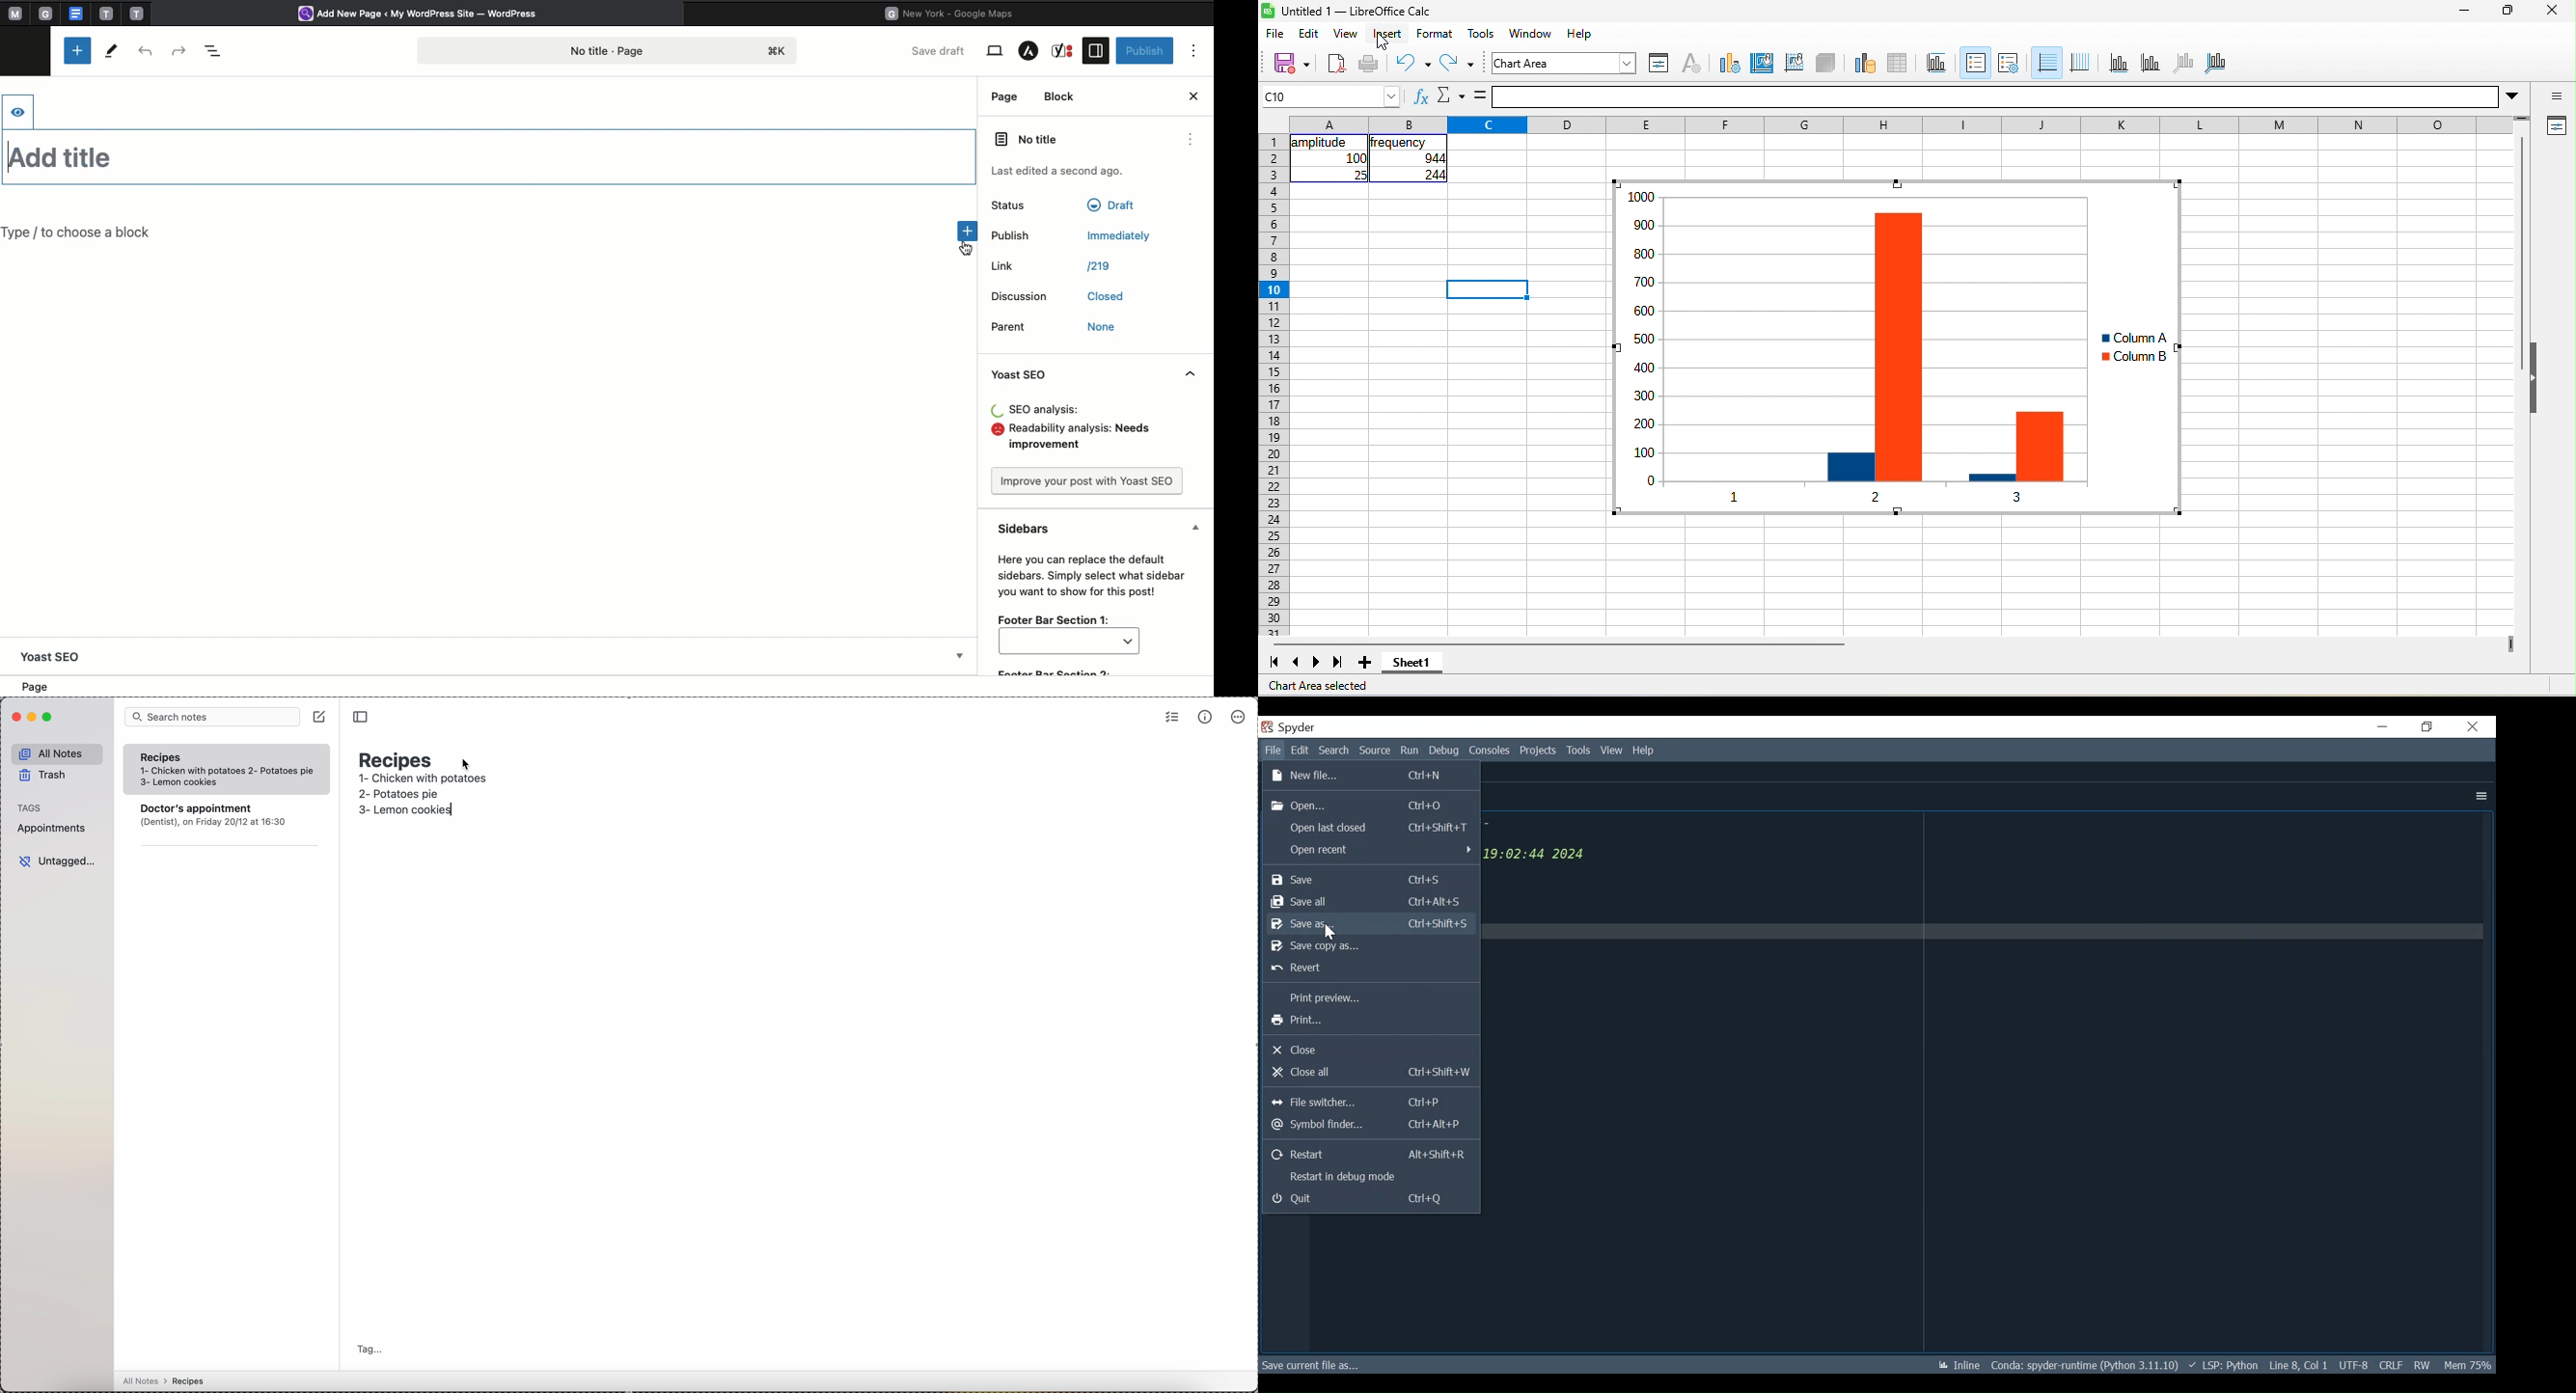 This screenshot has width=2576, height=1400. Describe the element at coordinates (1276, 35) in the screenshot. I see `file` at that location.